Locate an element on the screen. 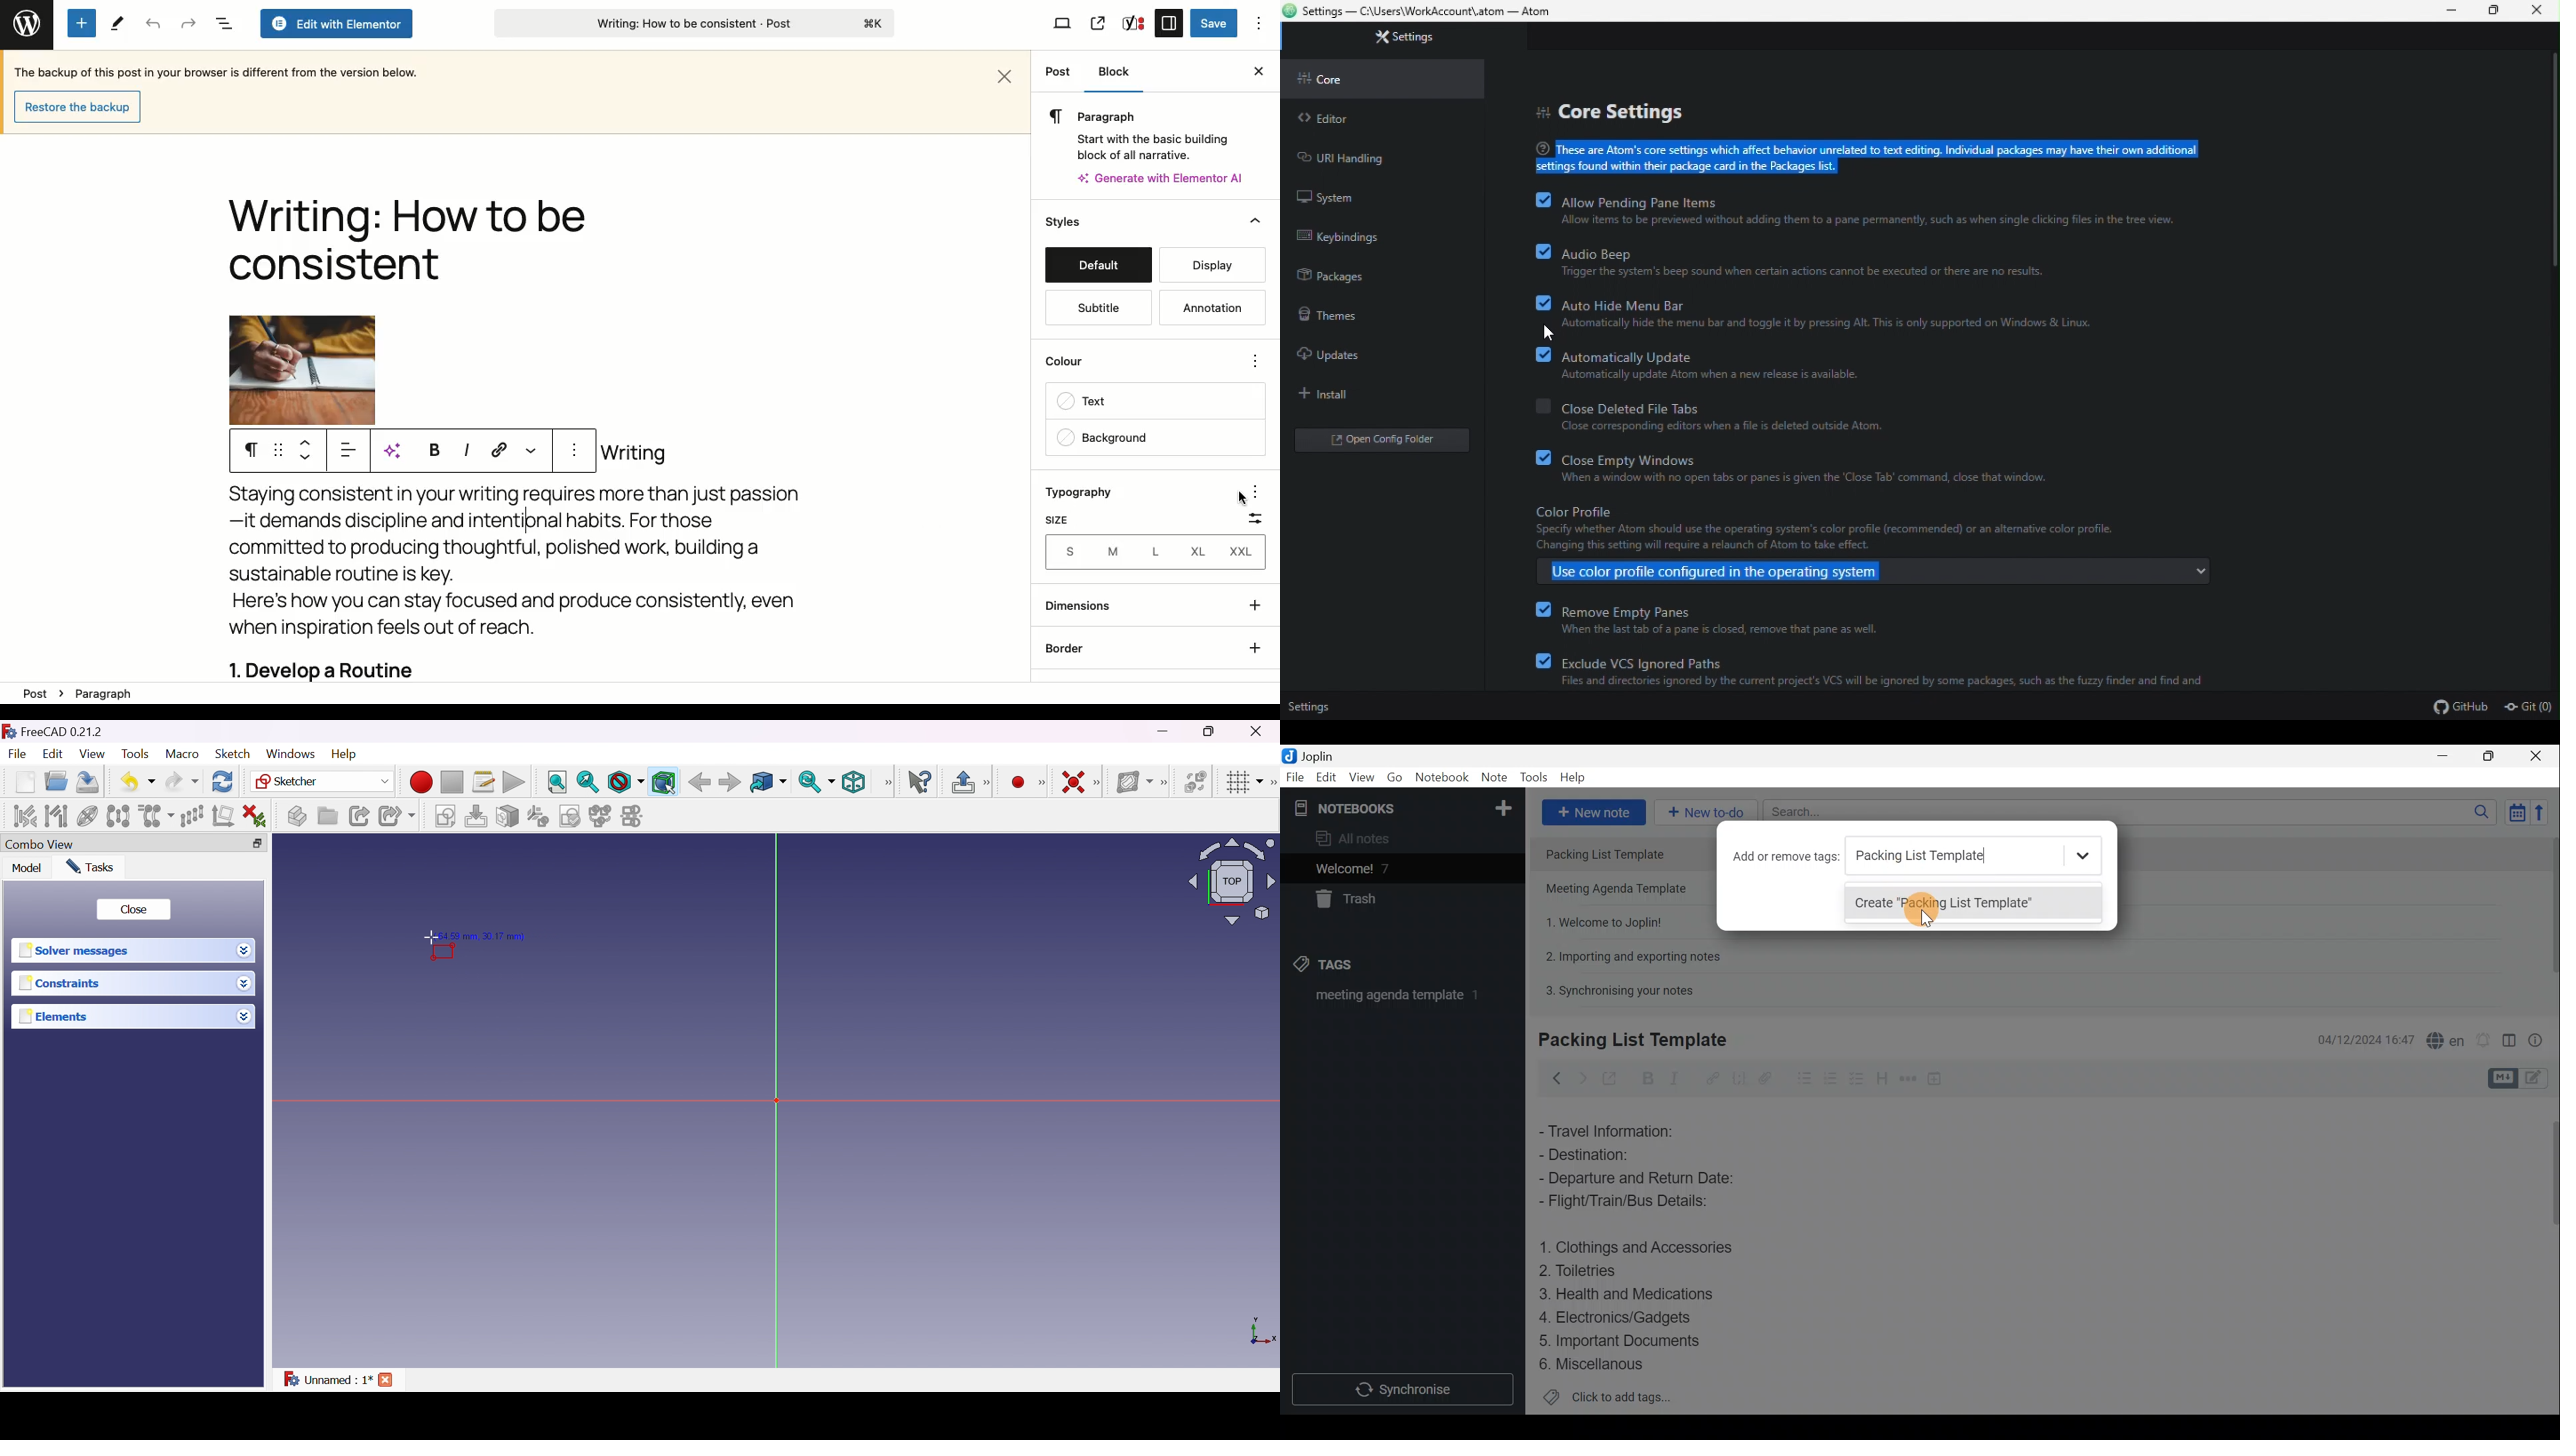 The width and height of the screenshot is (2576, 1456). Macro recording... is located at coordinates (421, 781).